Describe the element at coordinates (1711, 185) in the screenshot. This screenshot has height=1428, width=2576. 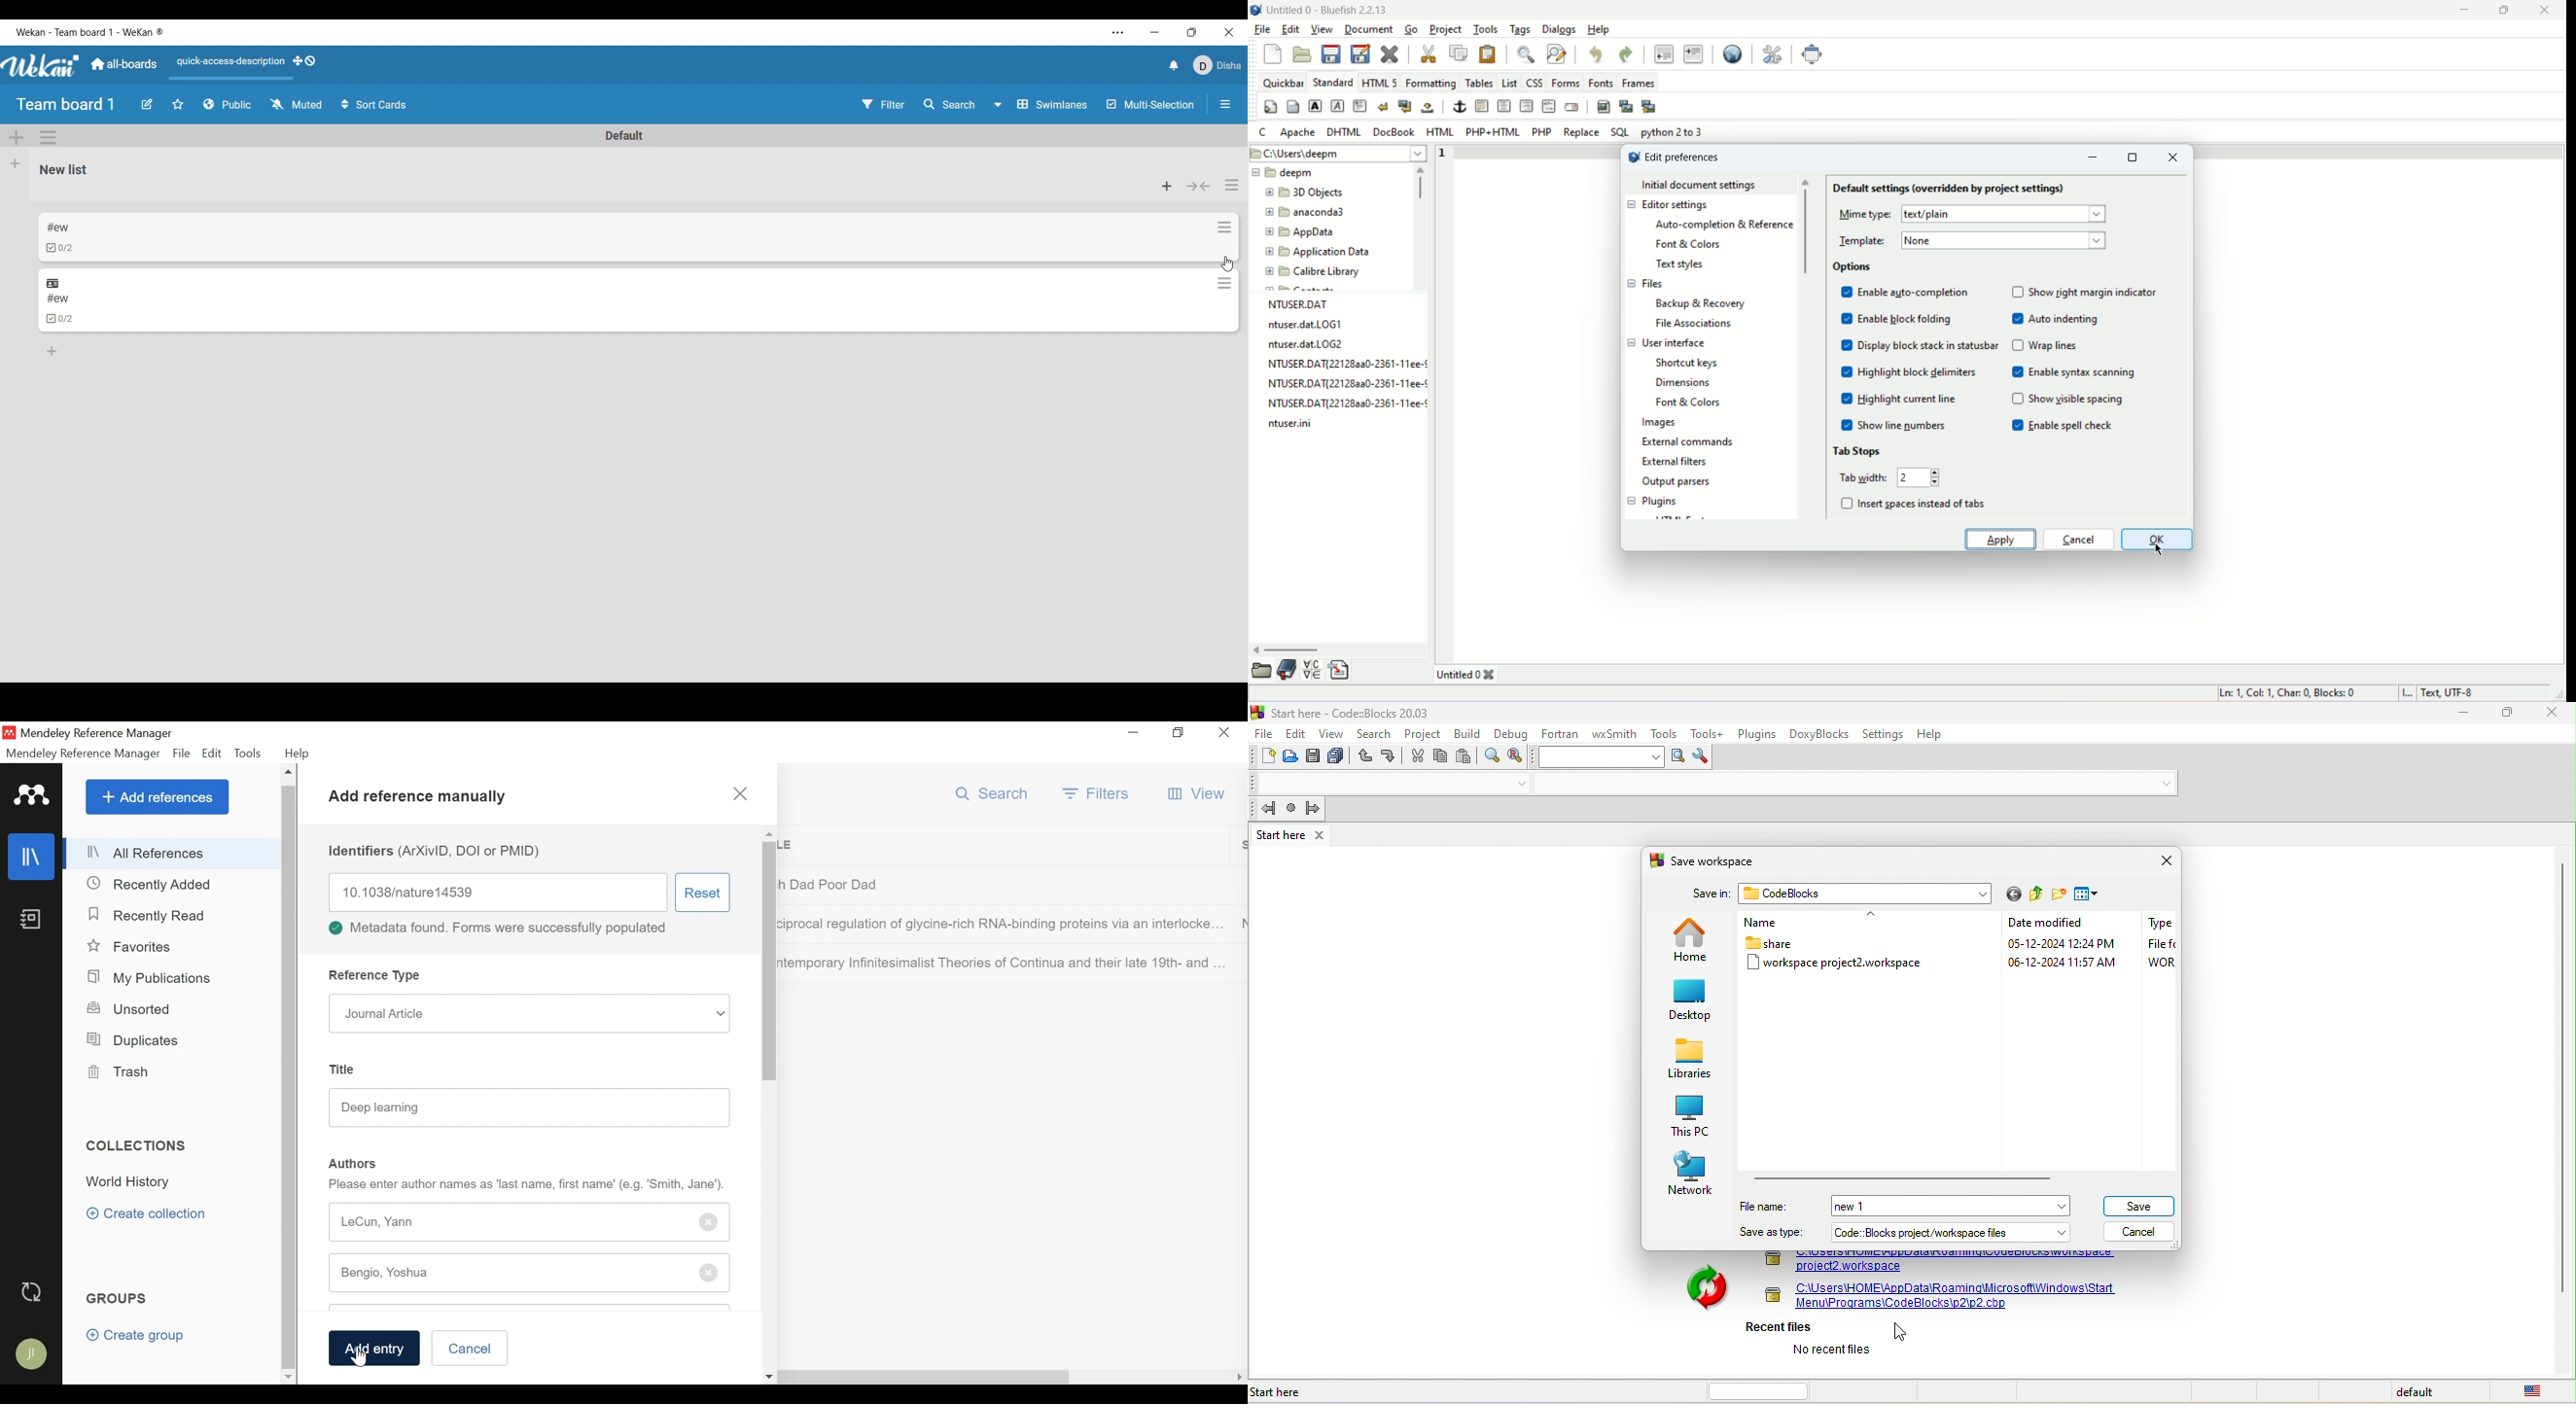
I see `initial document settings` at that location.